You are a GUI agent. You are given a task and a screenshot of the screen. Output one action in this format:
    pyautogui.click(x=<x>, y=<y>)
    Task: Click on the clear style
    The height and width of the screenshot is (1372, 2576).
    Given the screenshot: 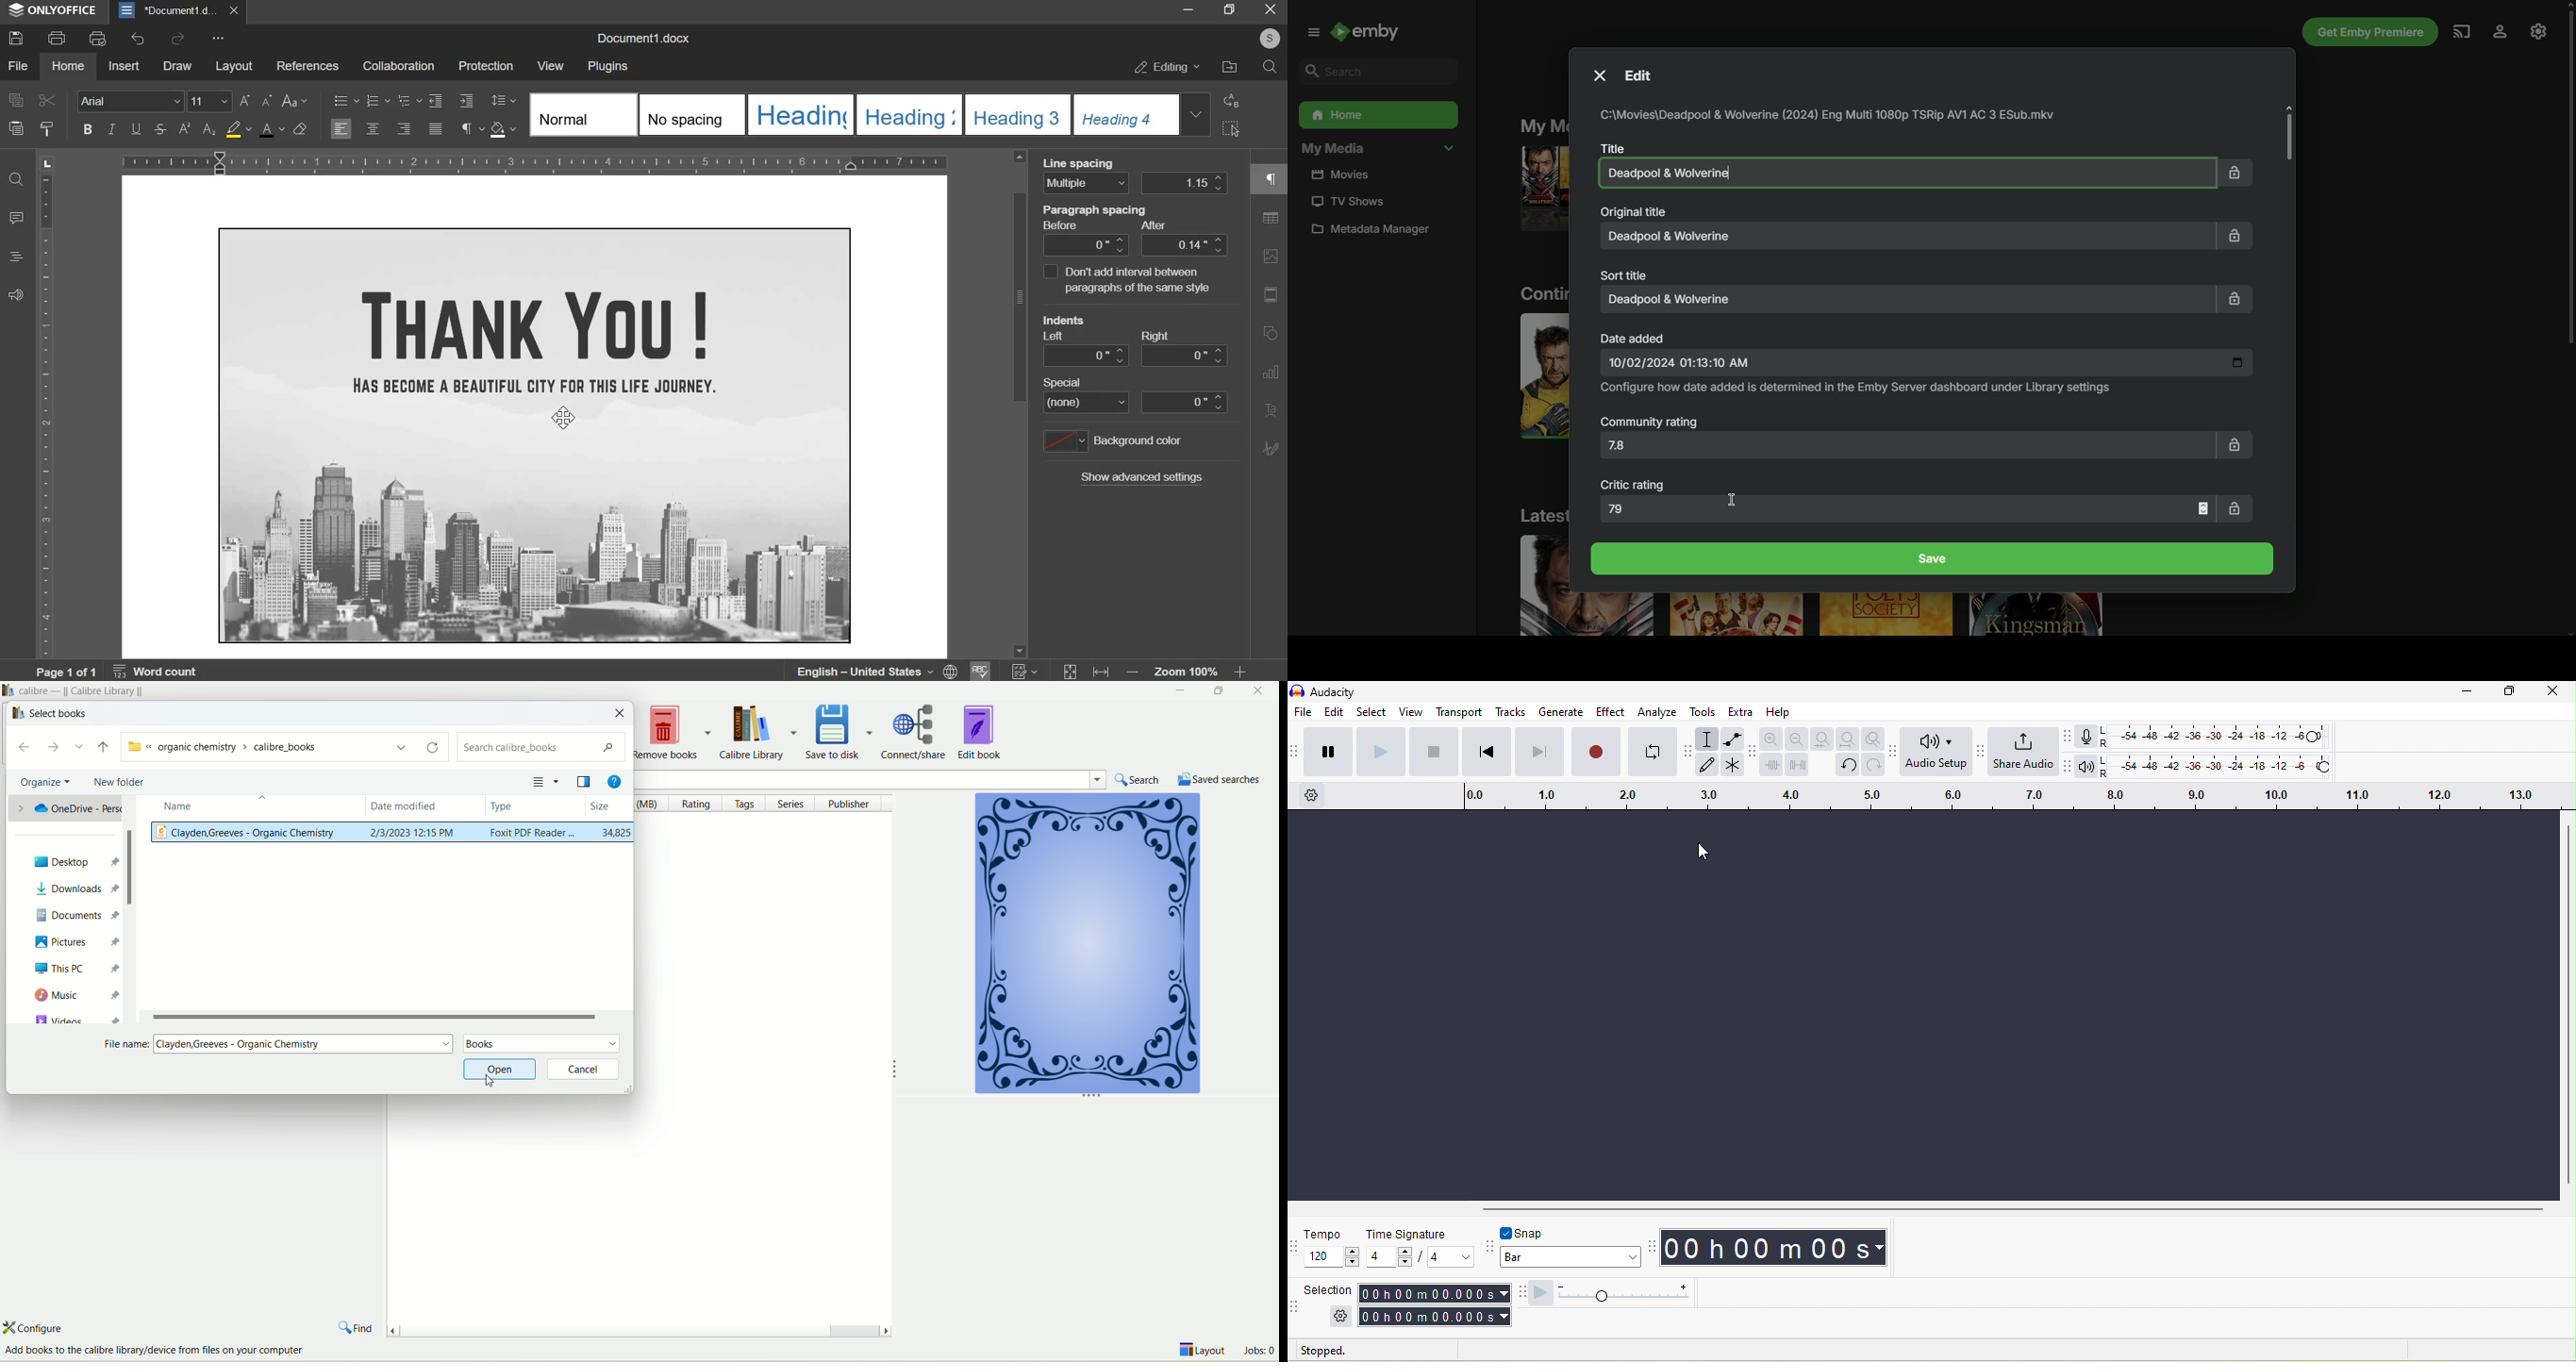 What is the action you would take?
    pyautogui.click(x=49, y=128)
    